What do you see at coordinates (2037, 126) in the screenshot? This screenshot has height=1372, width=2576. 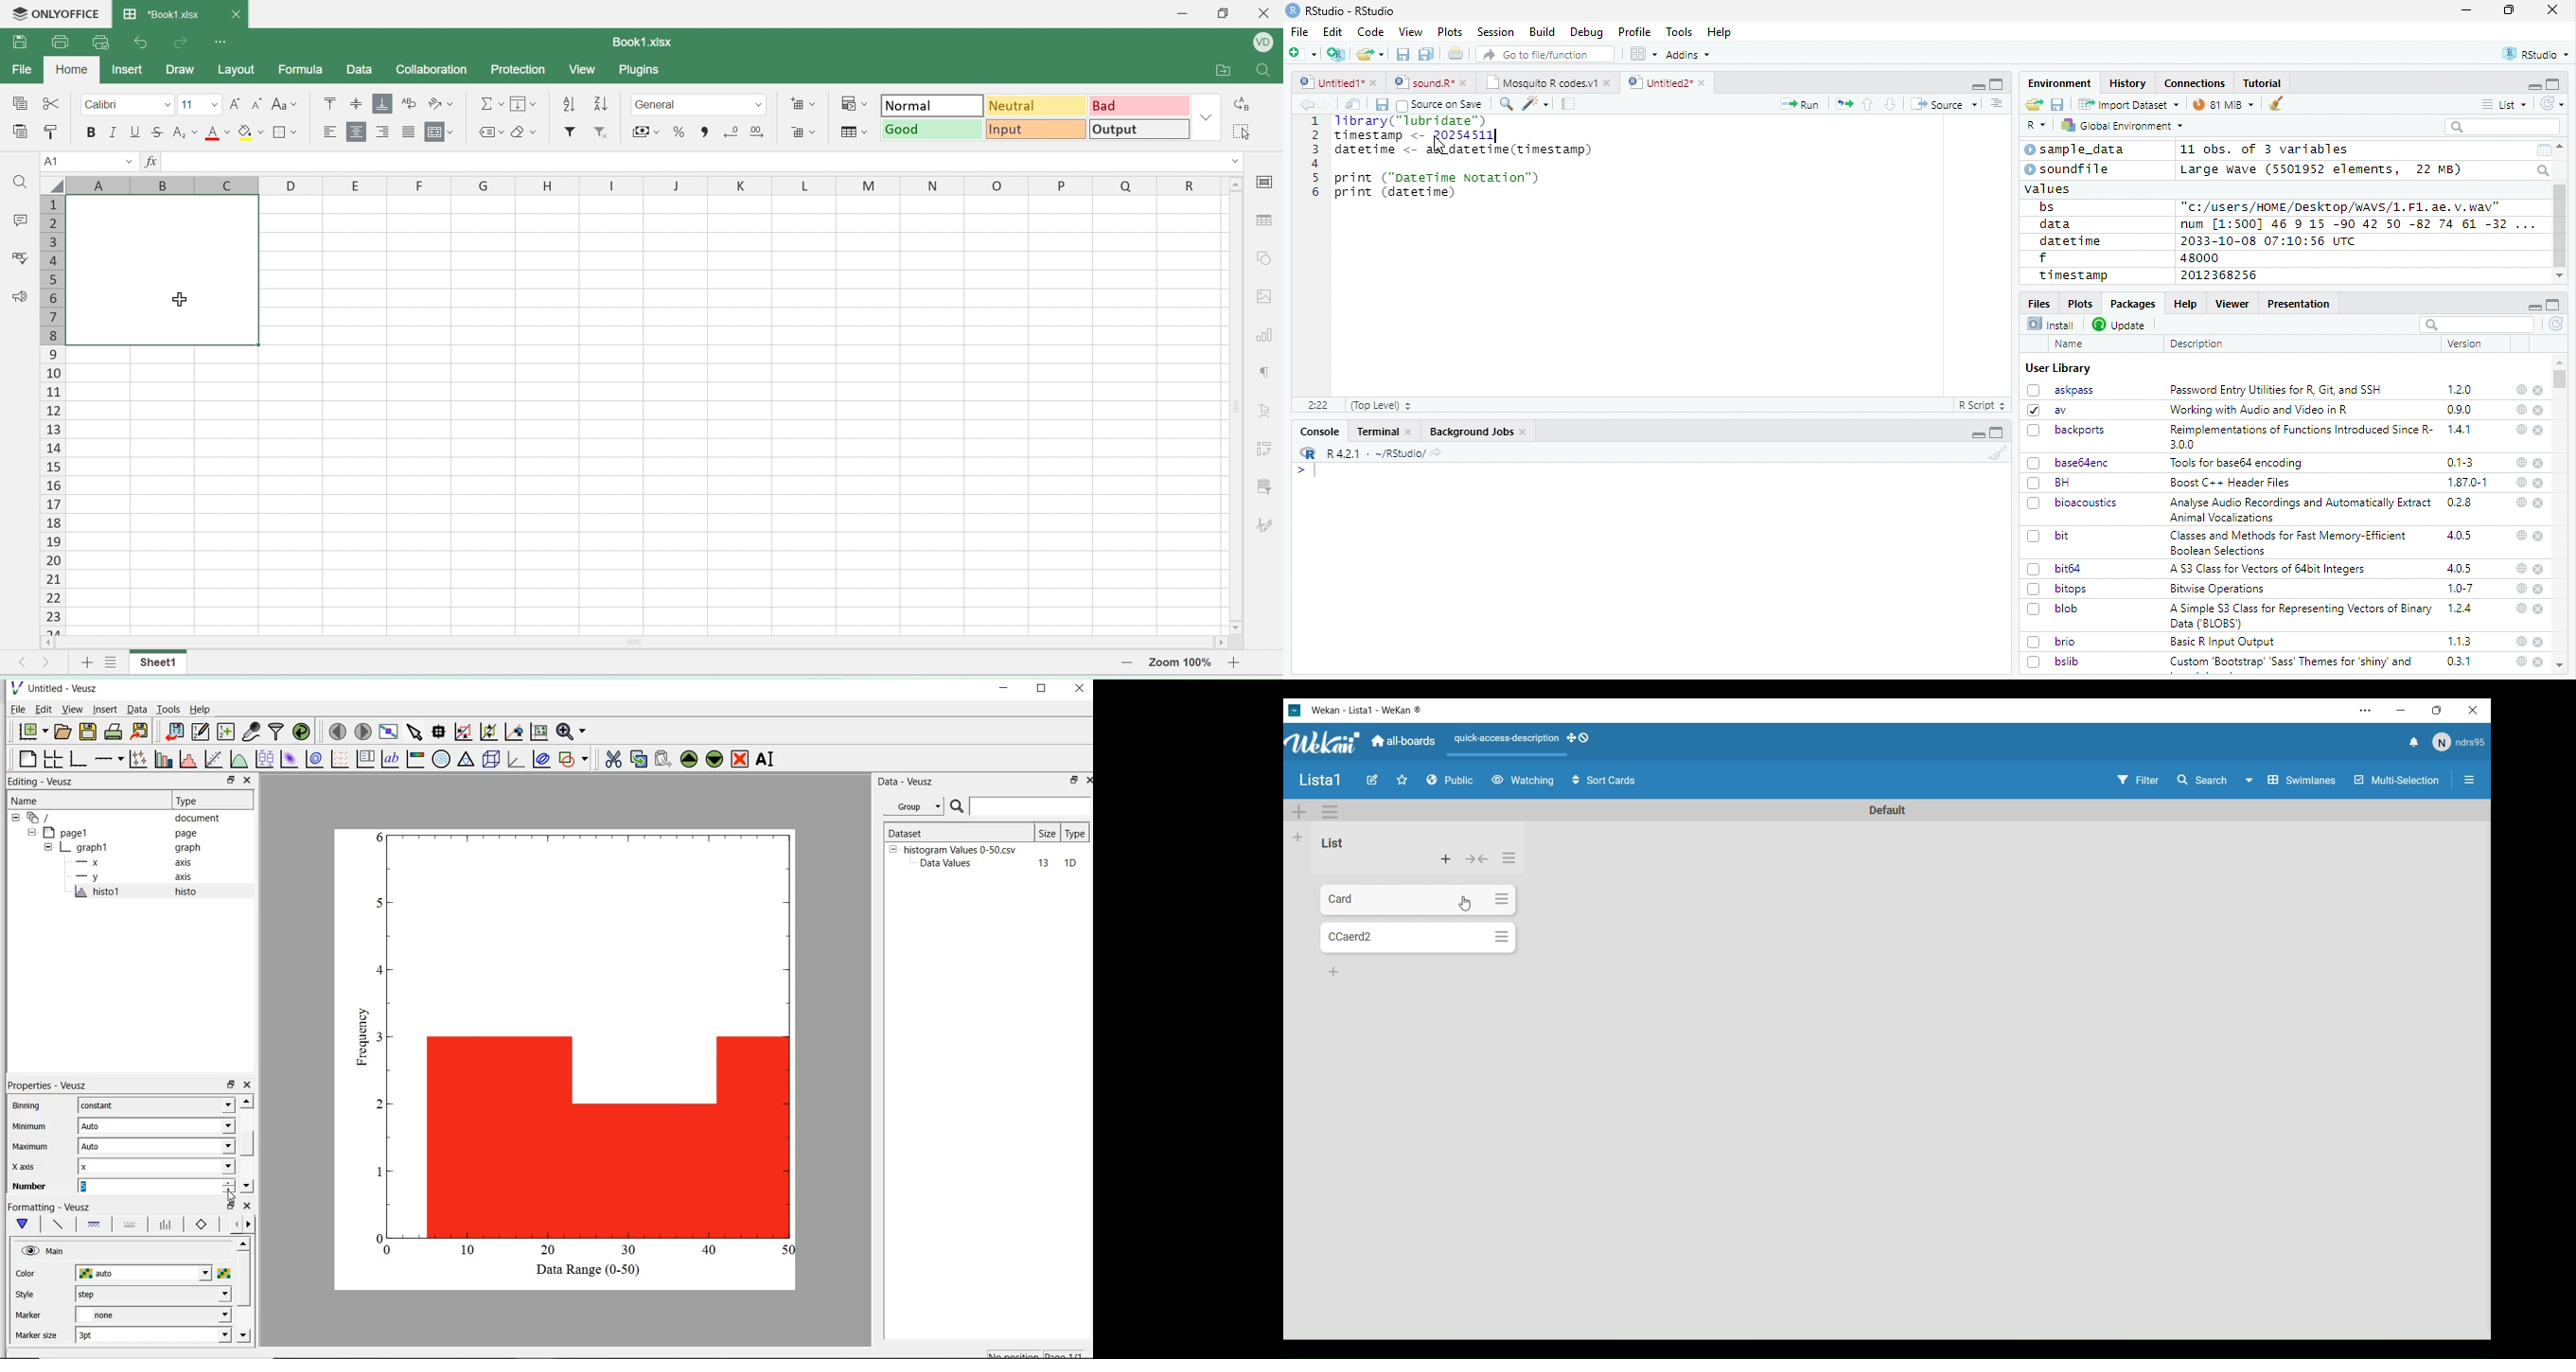 I see `R` at bounding box center [2037, 126].